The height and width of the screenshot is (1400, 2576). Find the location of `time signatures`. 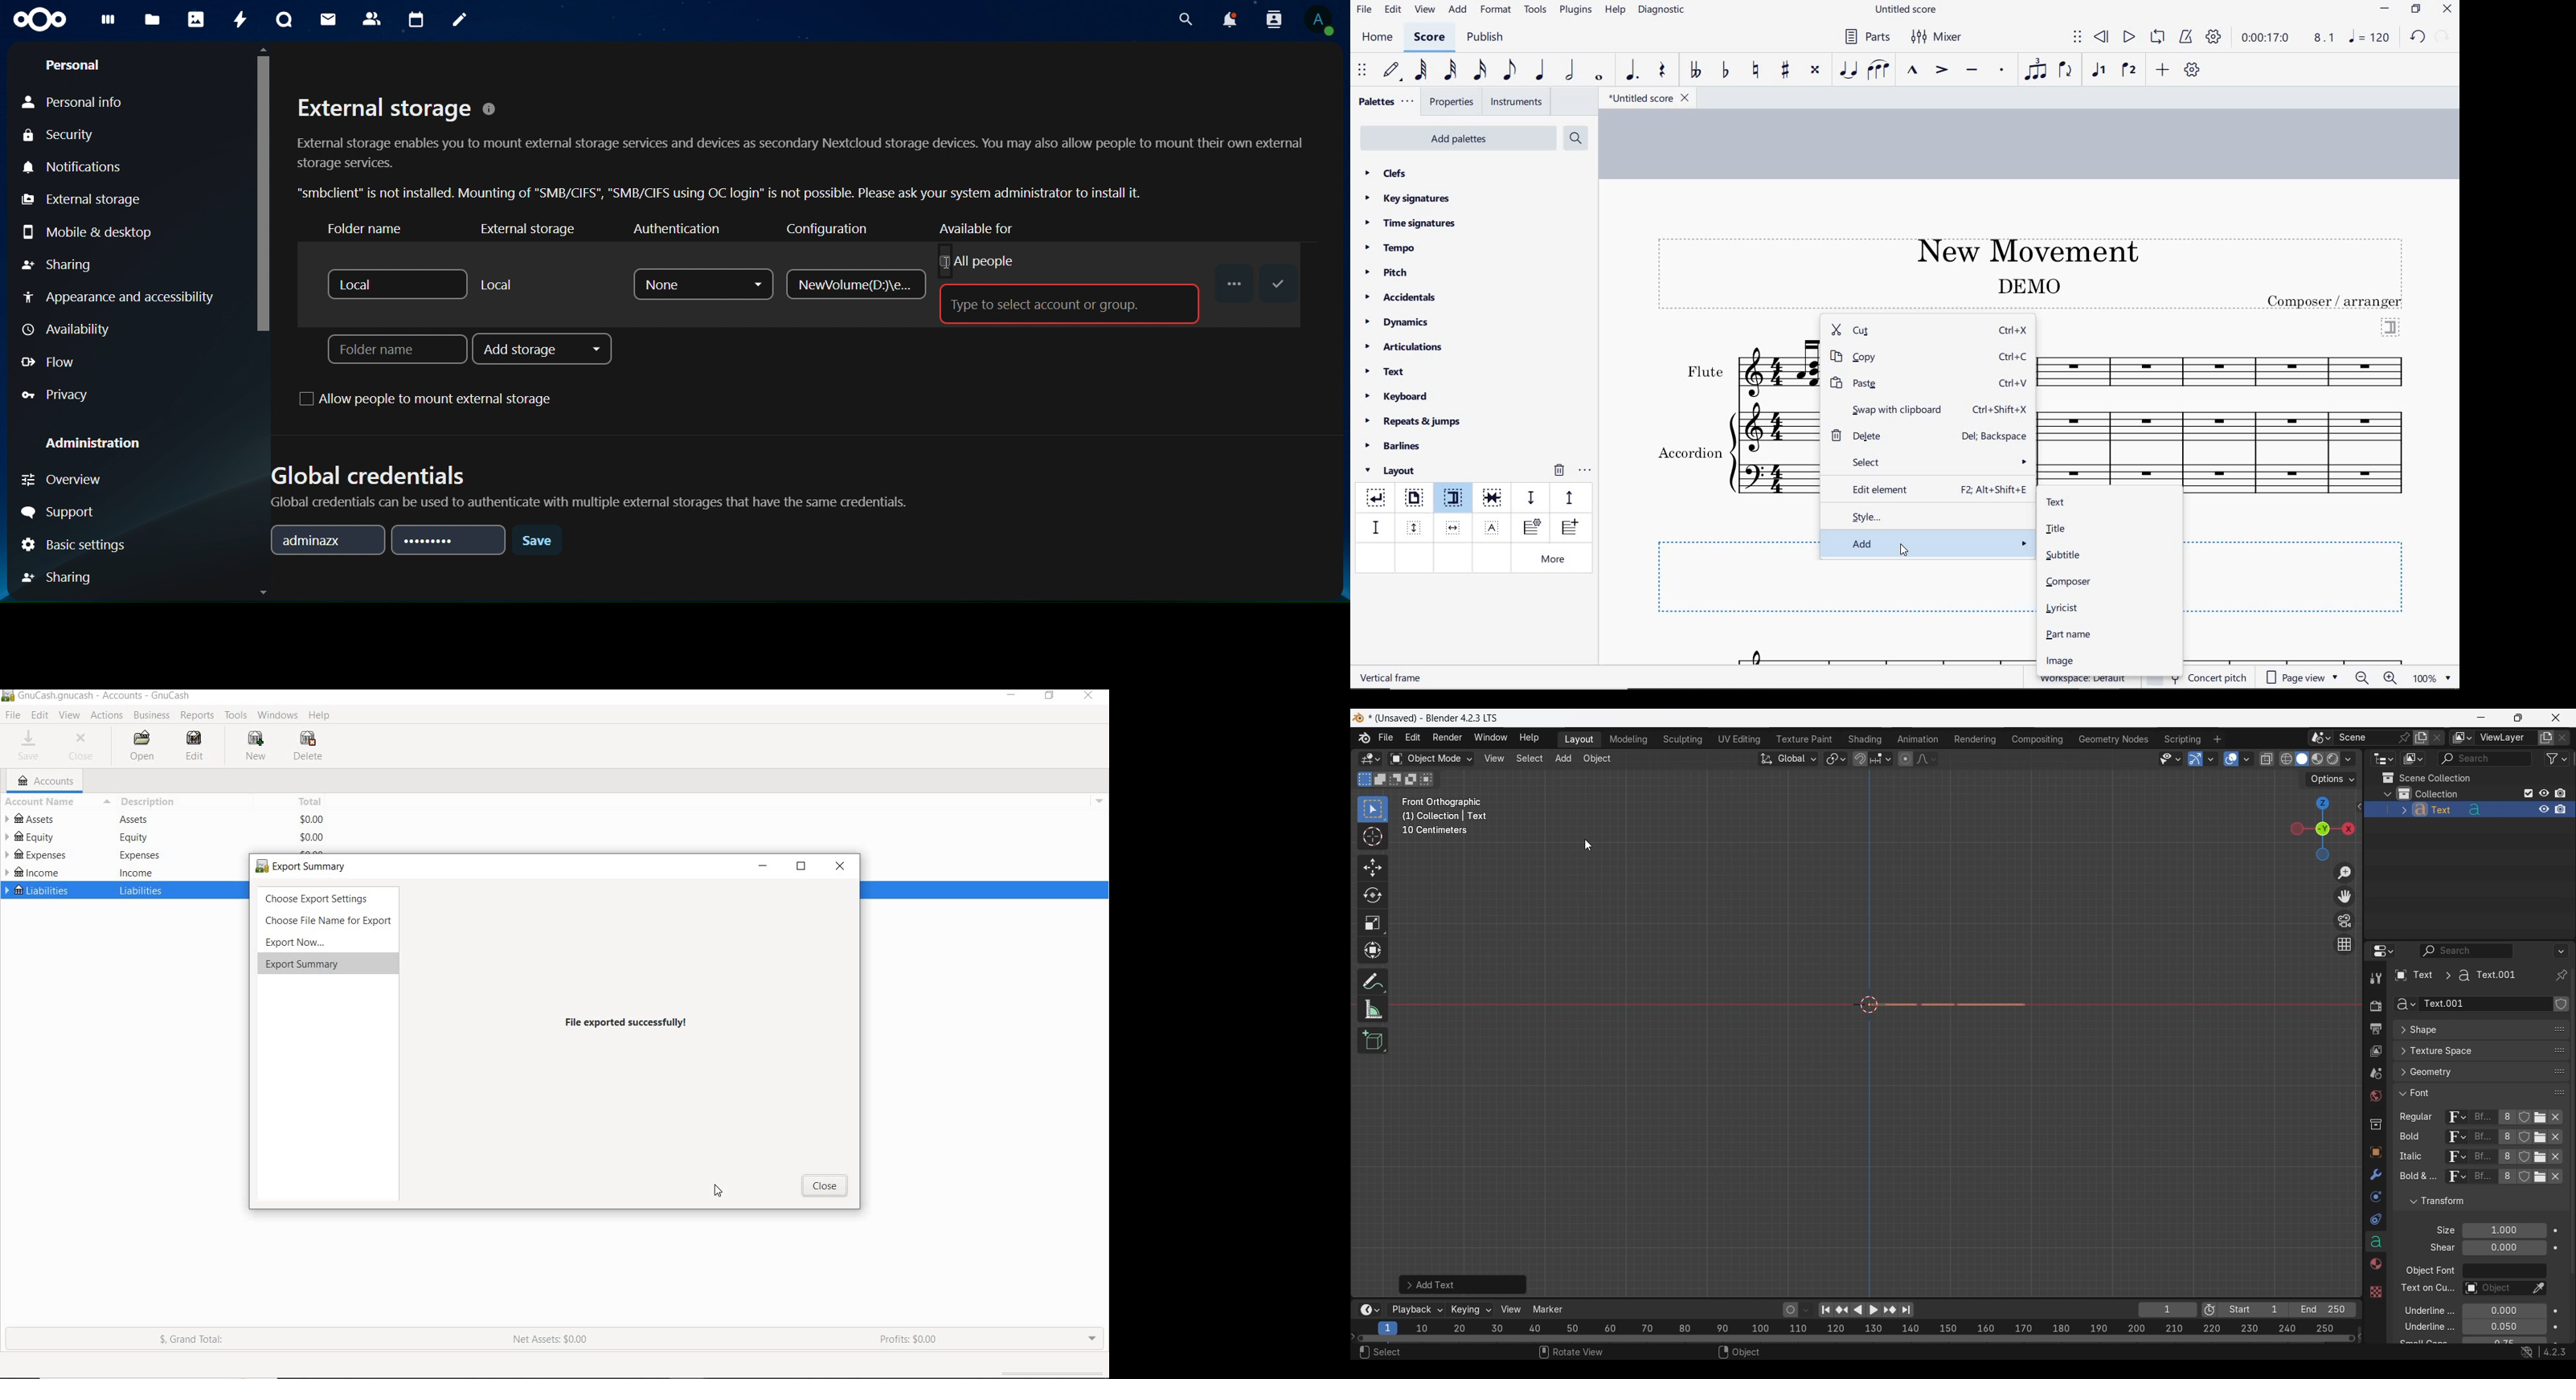

time signatures is located at coordinates (1410, 223).